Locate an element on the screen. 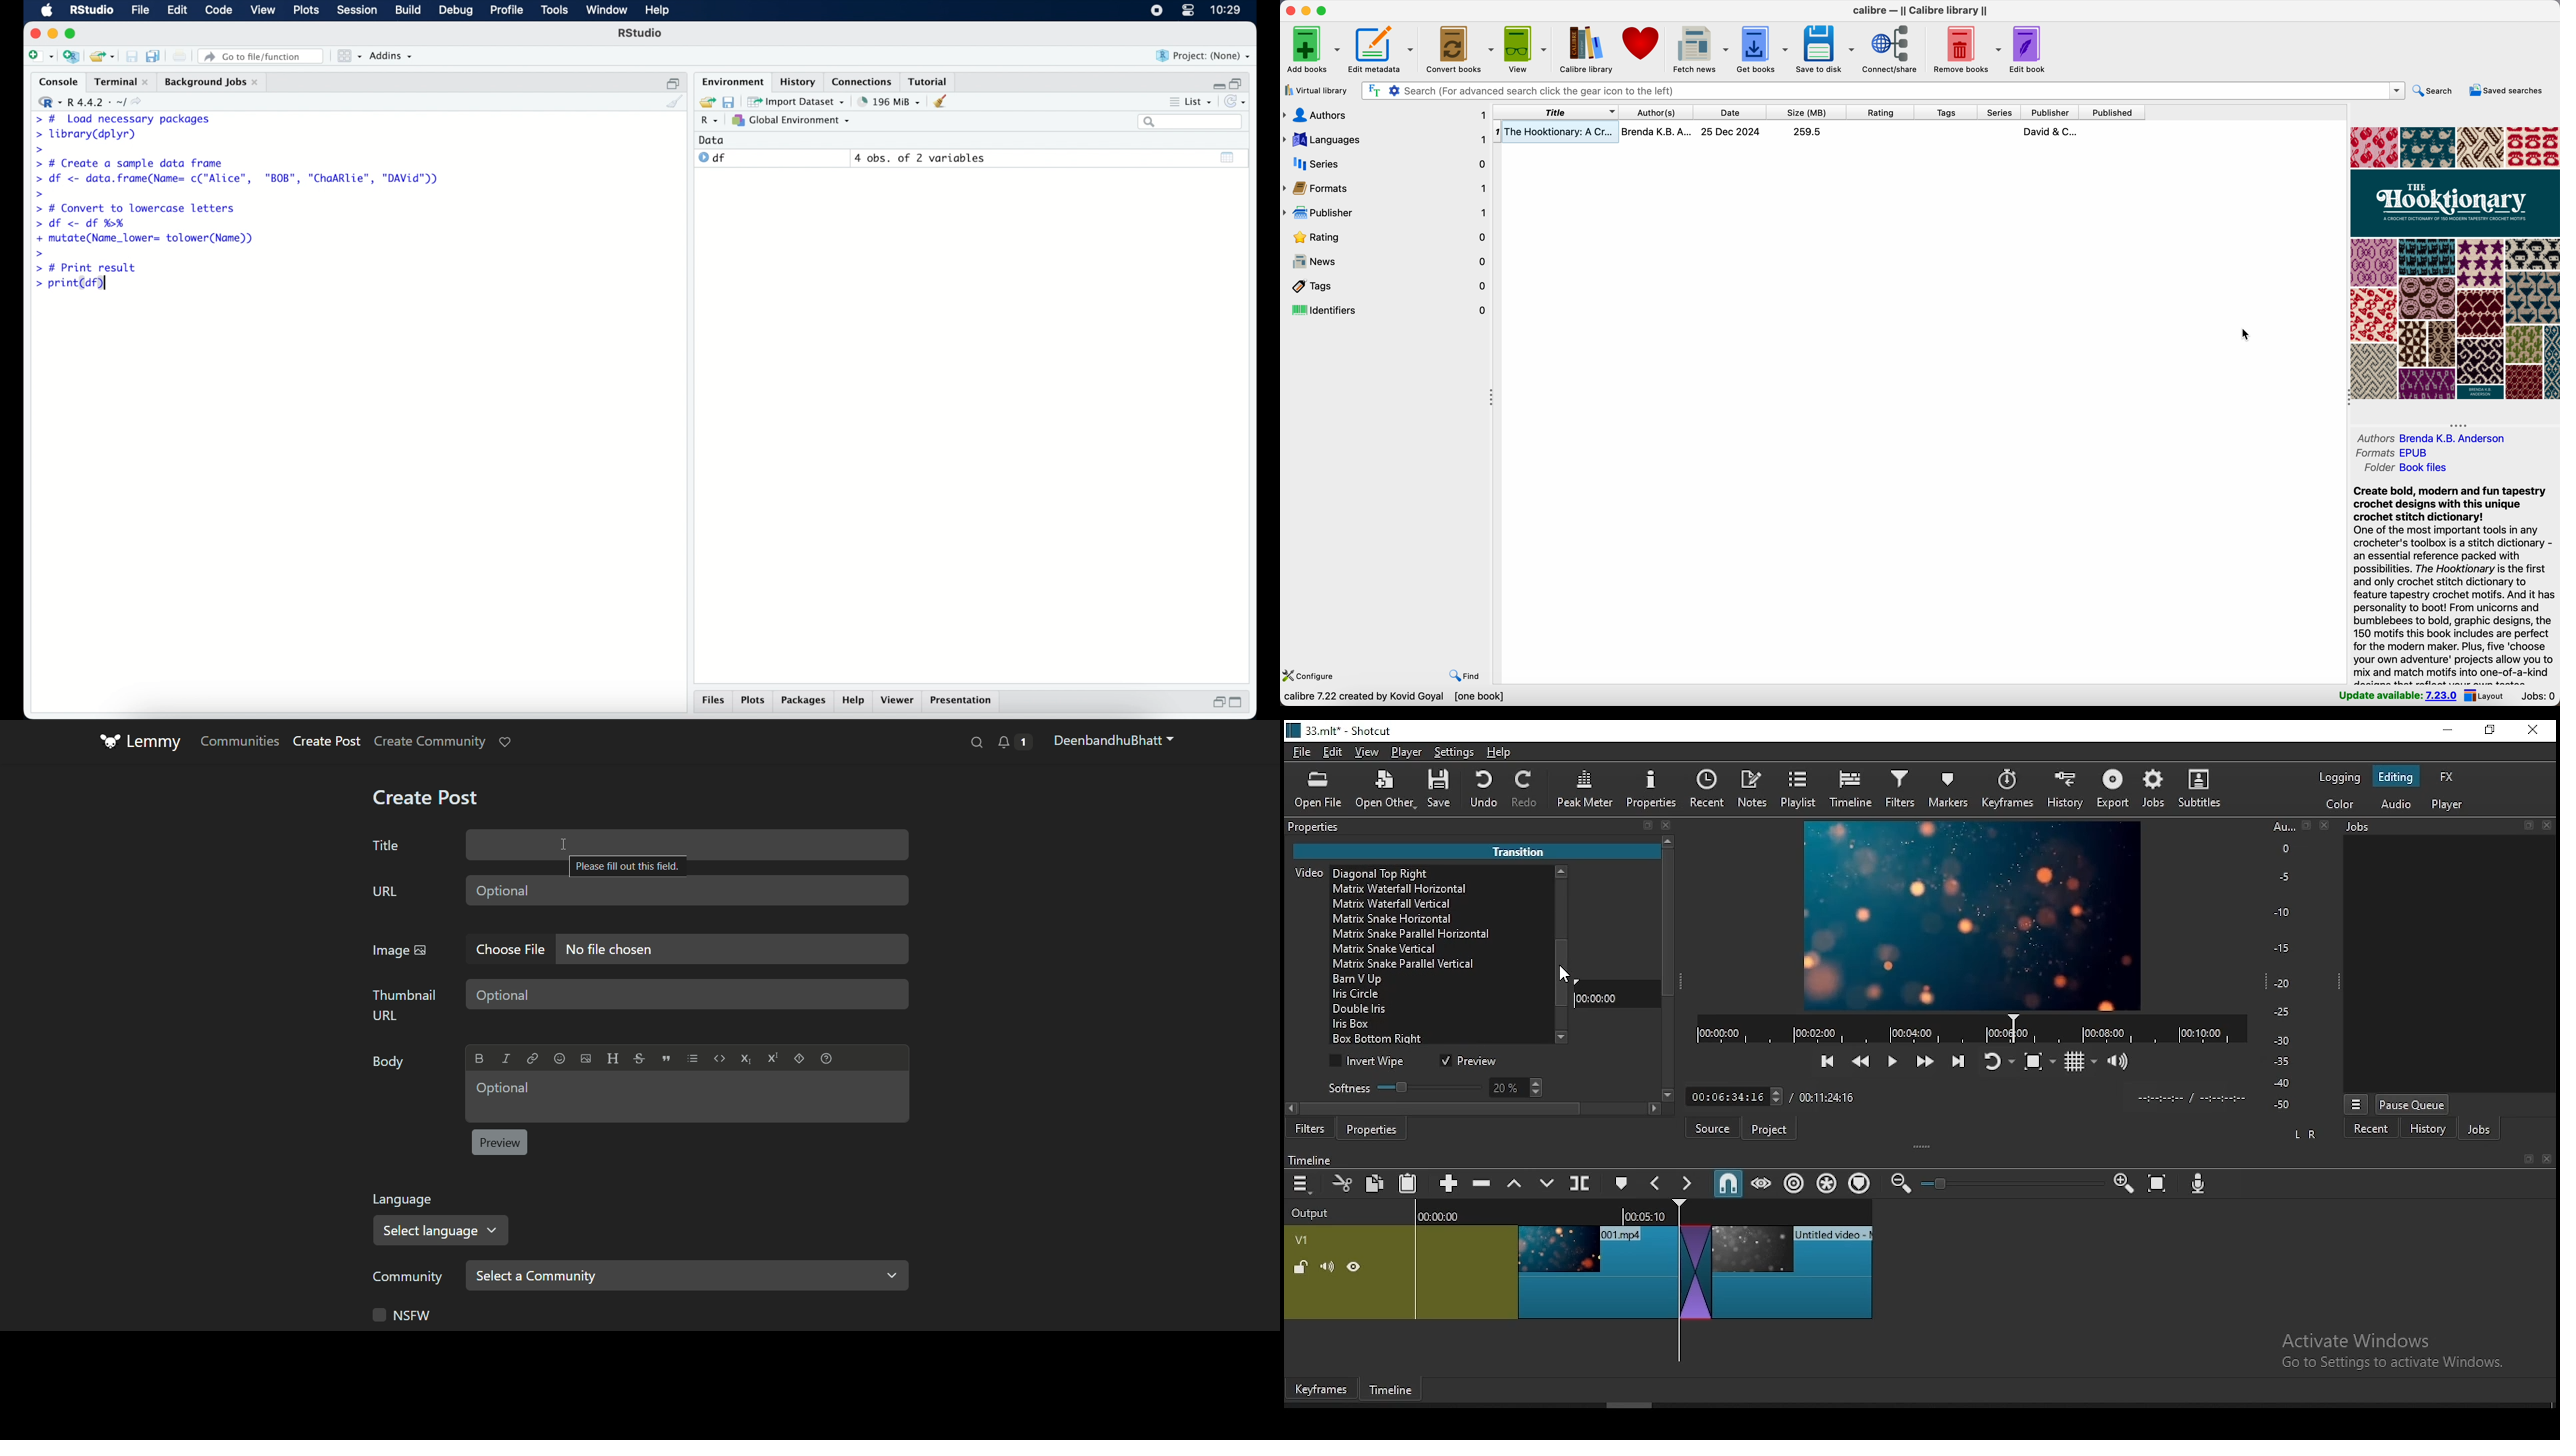 Image resolution: width=2576 pixels, height=1456 pixels. > df <- data.frame(Name= c("Alice", "BOB", "ChaARlie", "DAVid"))| is located at coordinates (241, 179).